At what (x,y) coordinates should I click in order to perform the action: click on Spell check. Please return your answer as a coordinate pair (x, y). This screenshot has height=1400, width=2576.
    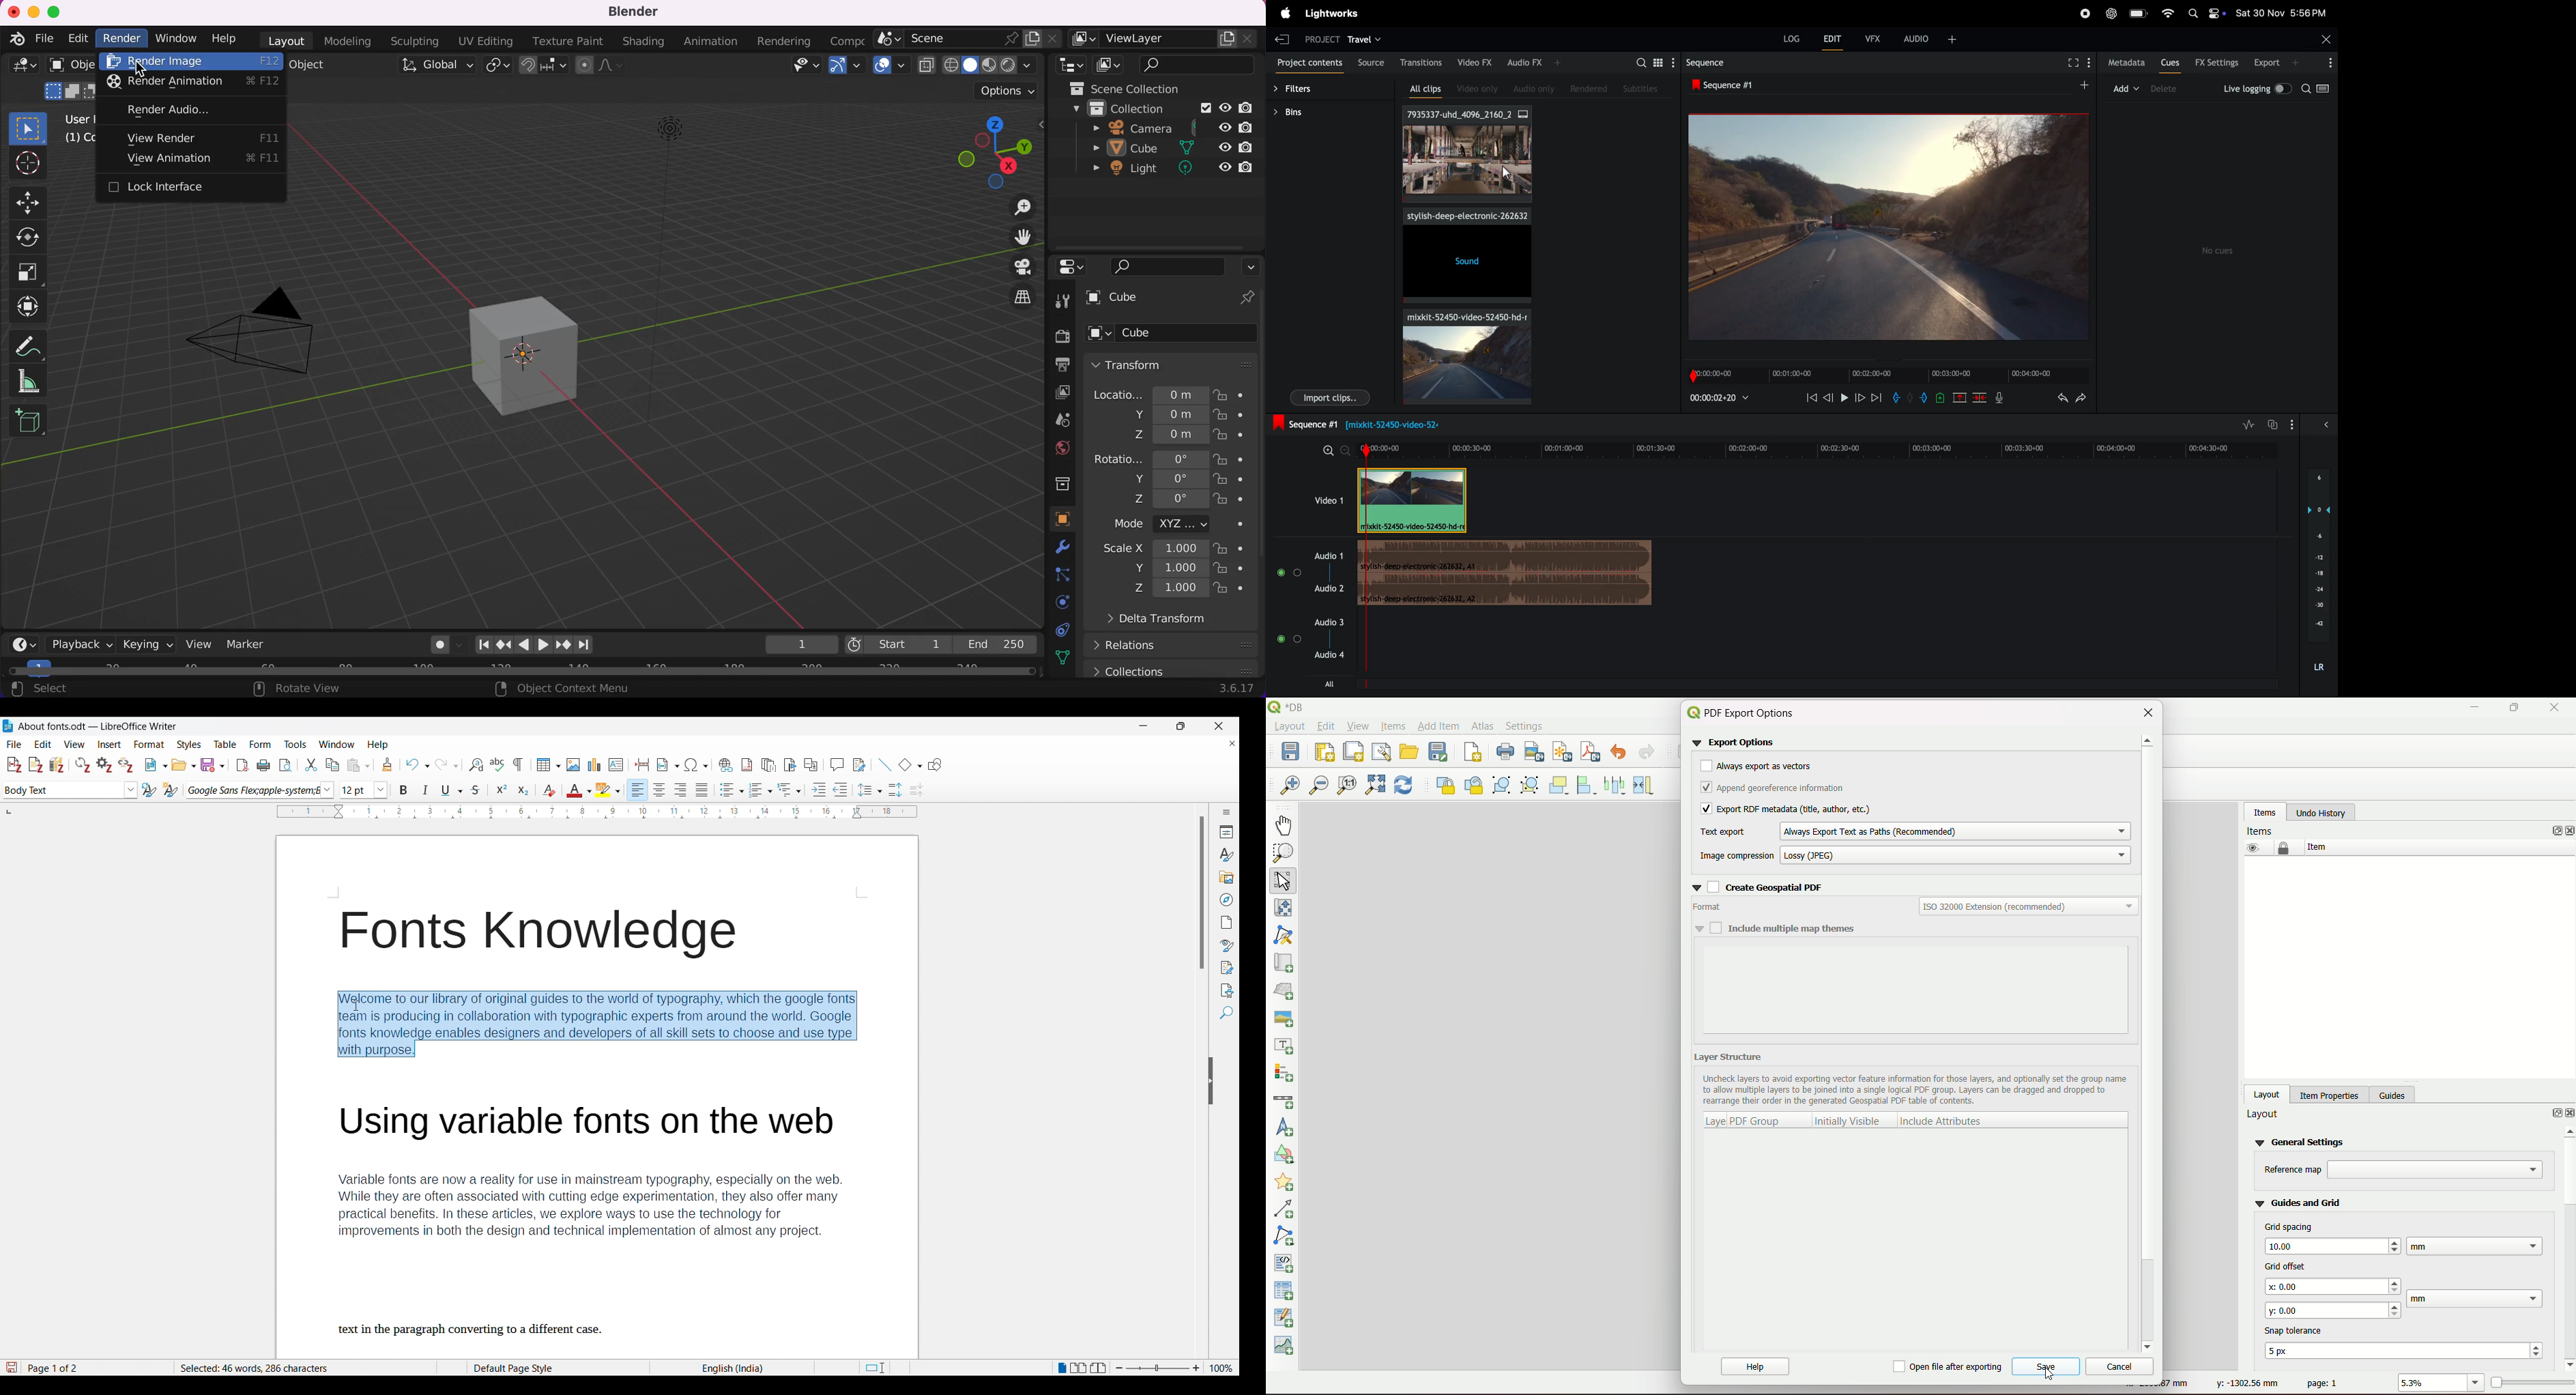
    Looking at the image, I should click on (497, 764).